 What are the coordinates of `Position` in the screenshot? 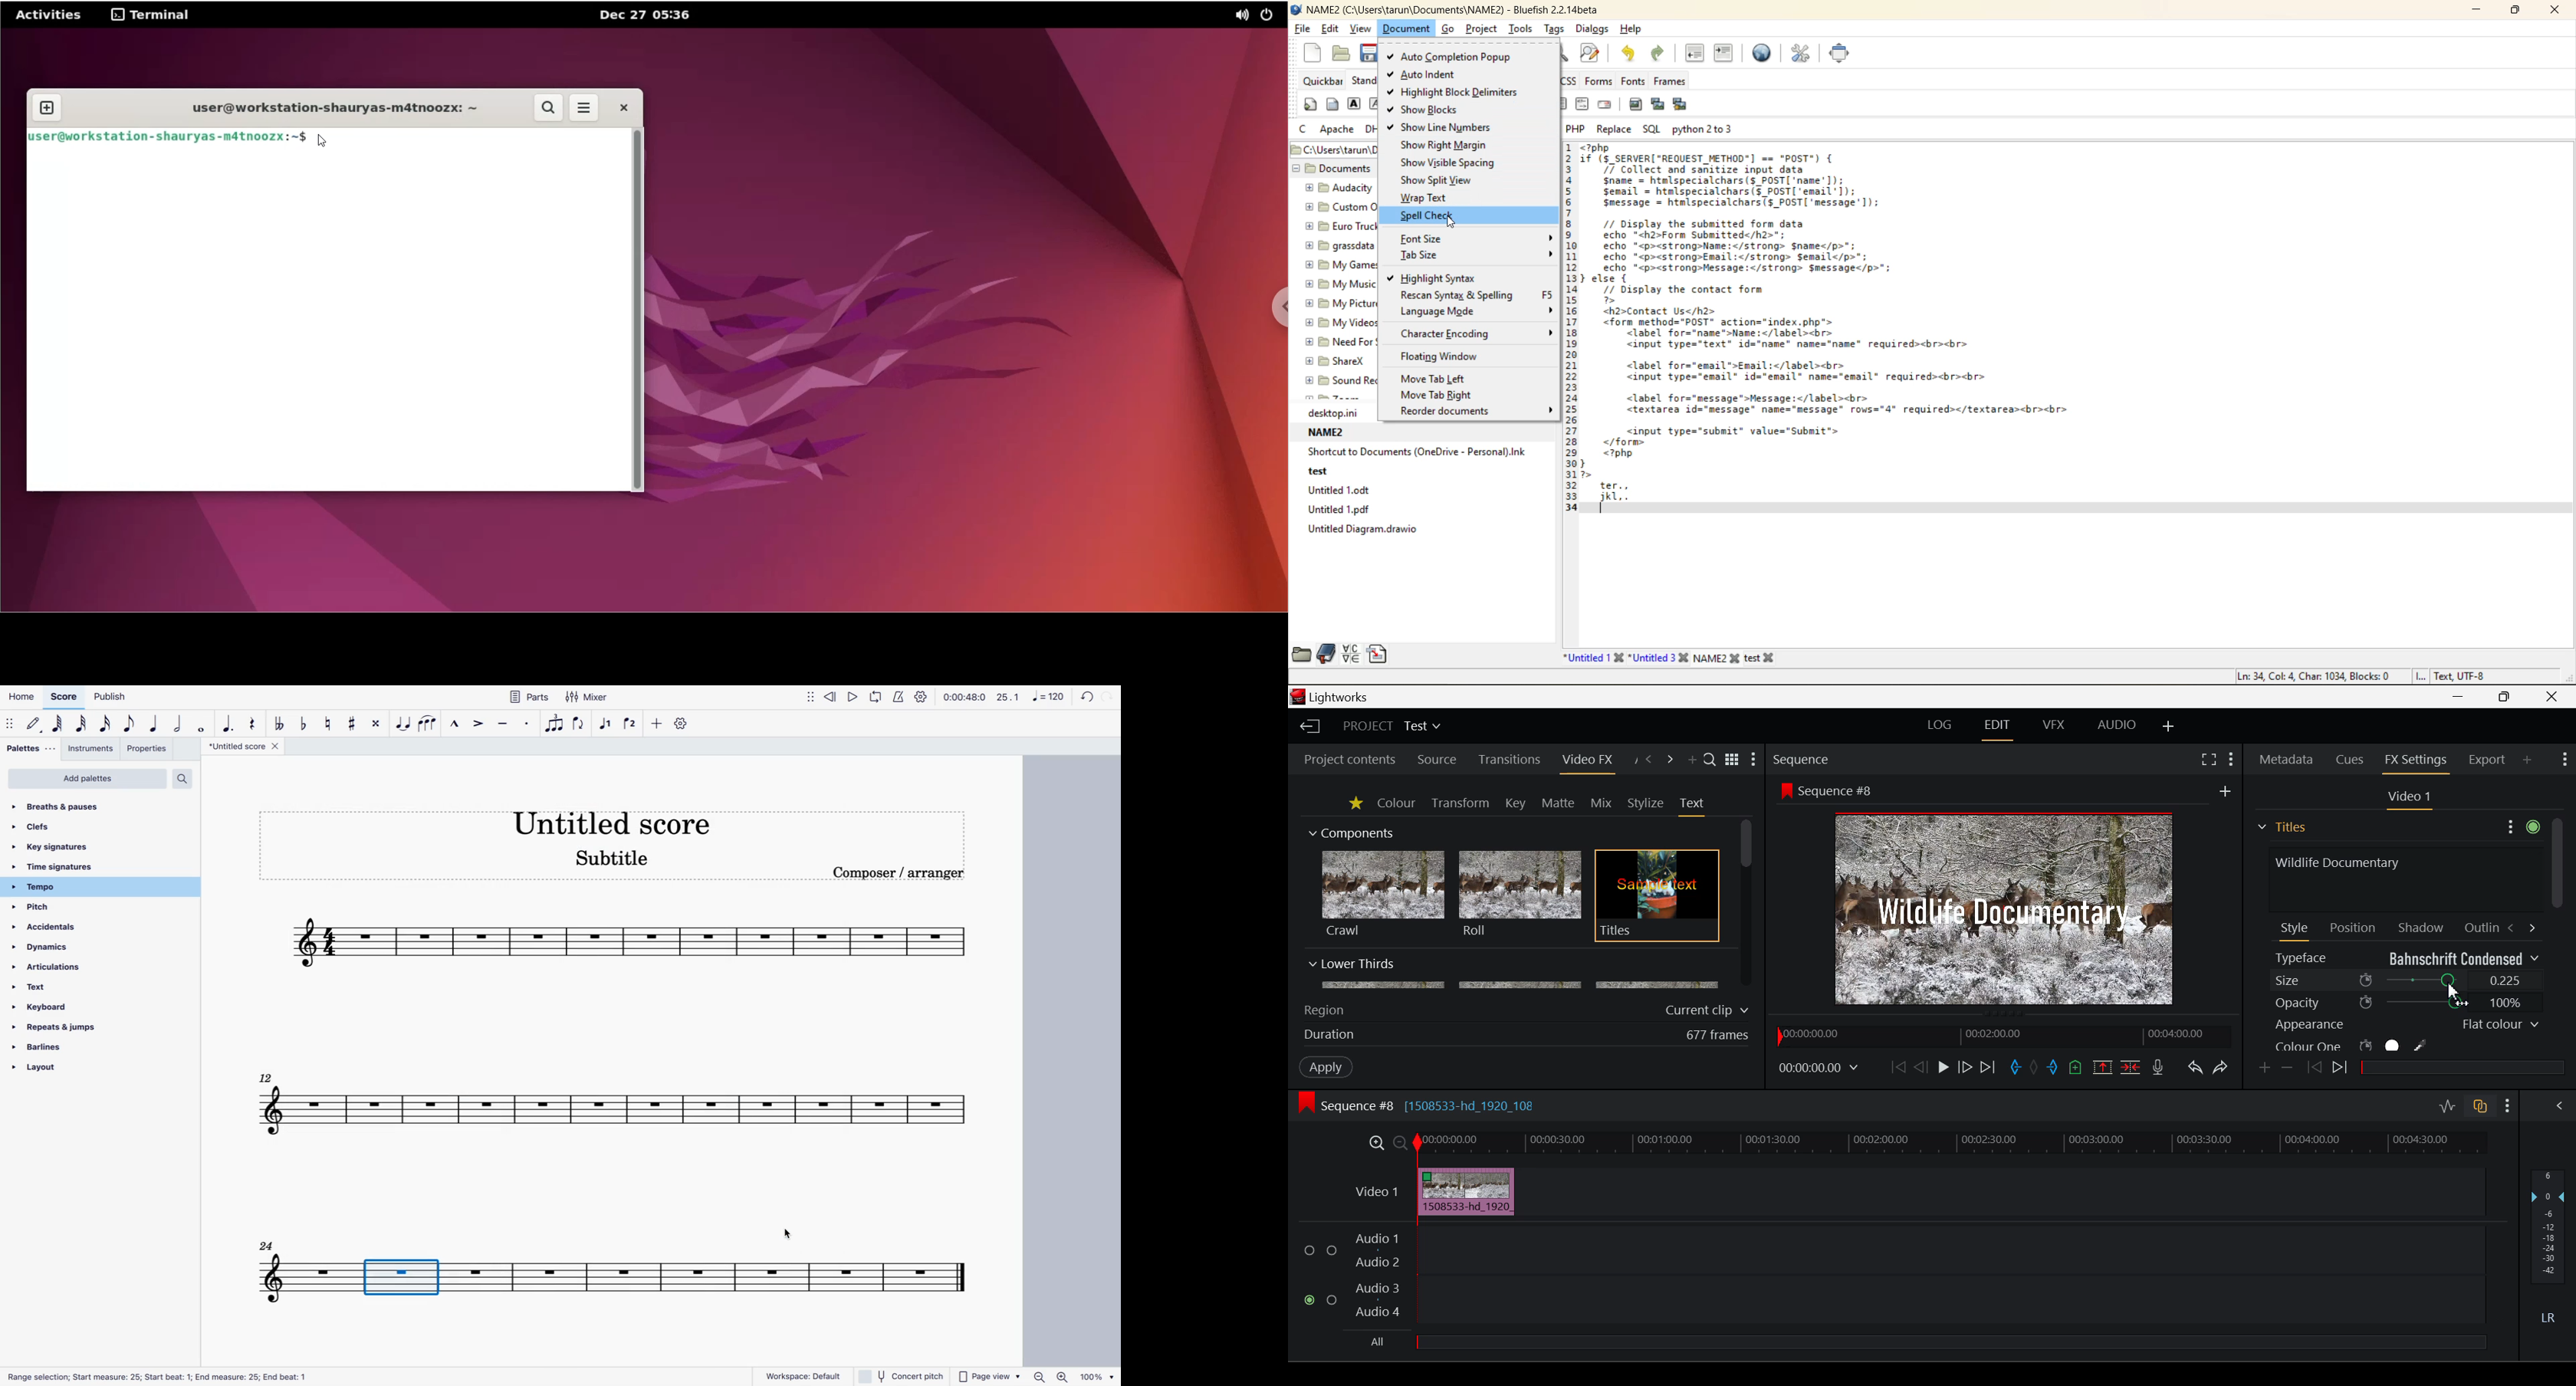 It's located at (2355, 927).